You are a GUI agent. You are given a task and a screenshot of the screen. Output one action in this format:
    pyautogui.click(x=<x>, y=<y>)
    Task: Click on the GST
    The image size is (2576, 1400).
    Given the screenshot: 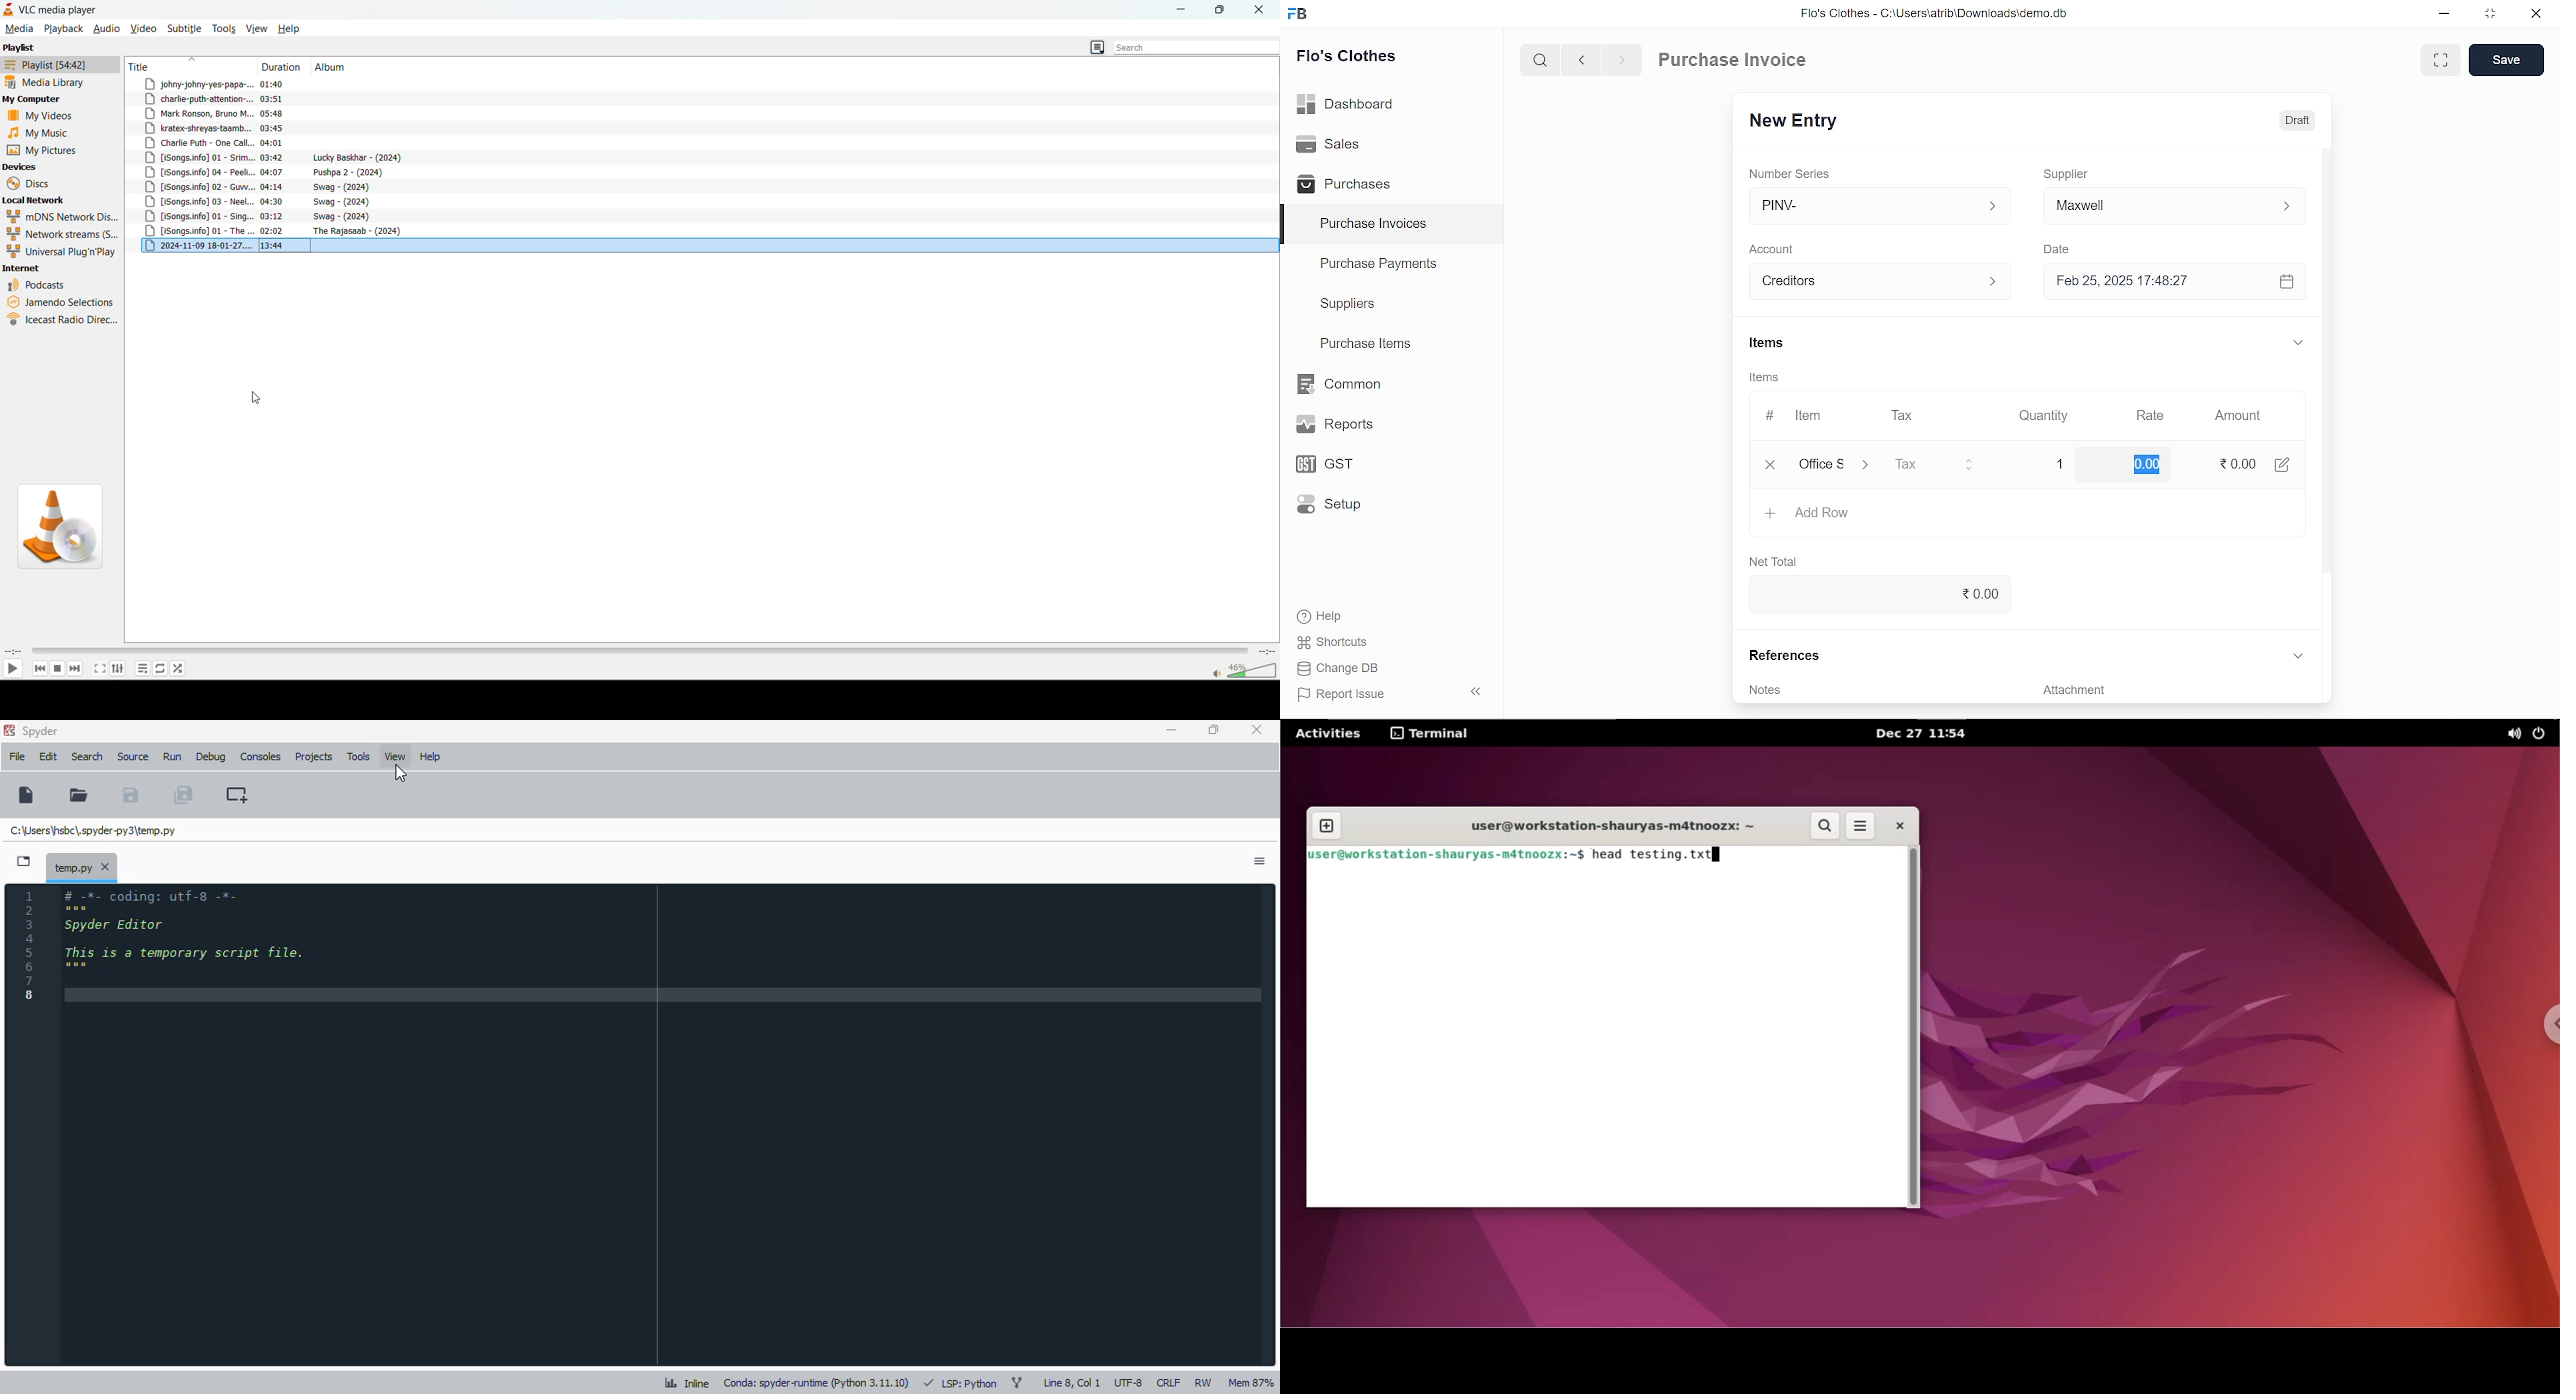 What is the action you would take?
    pyautogui.click(x=1318, y=465)
    